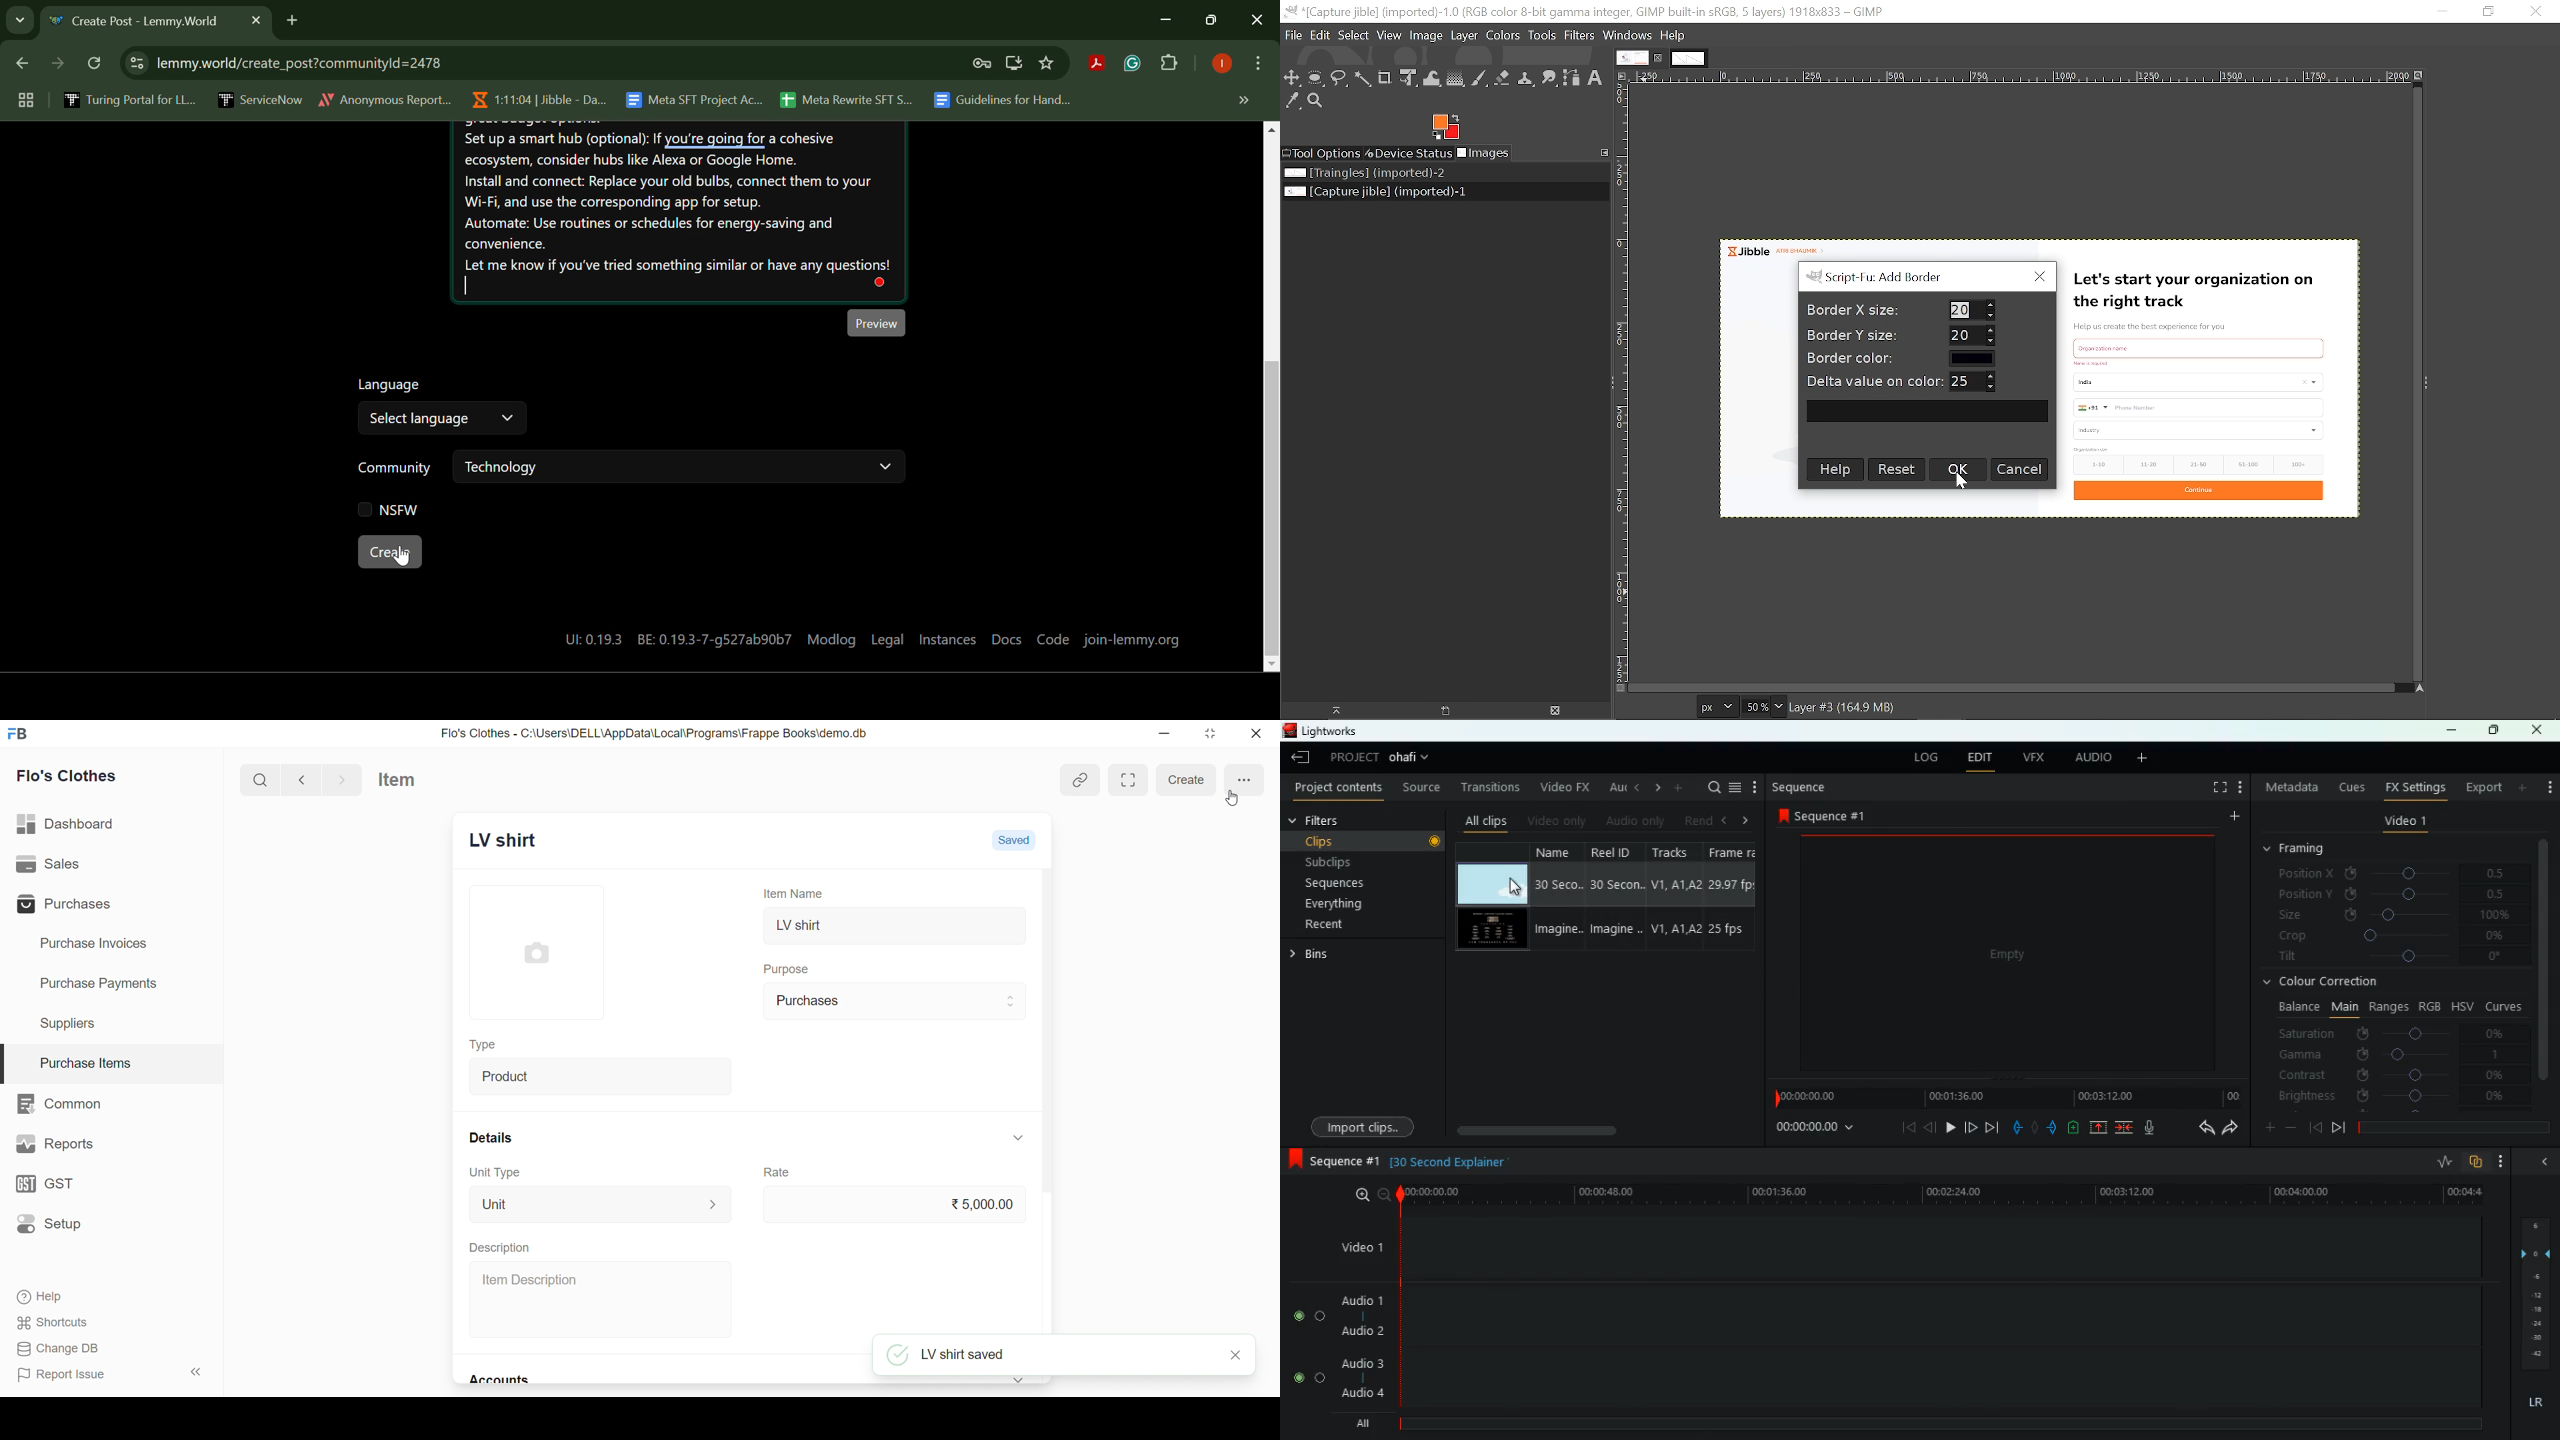 Image resolution: width=2576 pixels, height=1456 pixels. What do you see at coordinates (1049, 1356) in the screenshot?
I see `LV shirt saved` at bounding box center [1049, 1356].